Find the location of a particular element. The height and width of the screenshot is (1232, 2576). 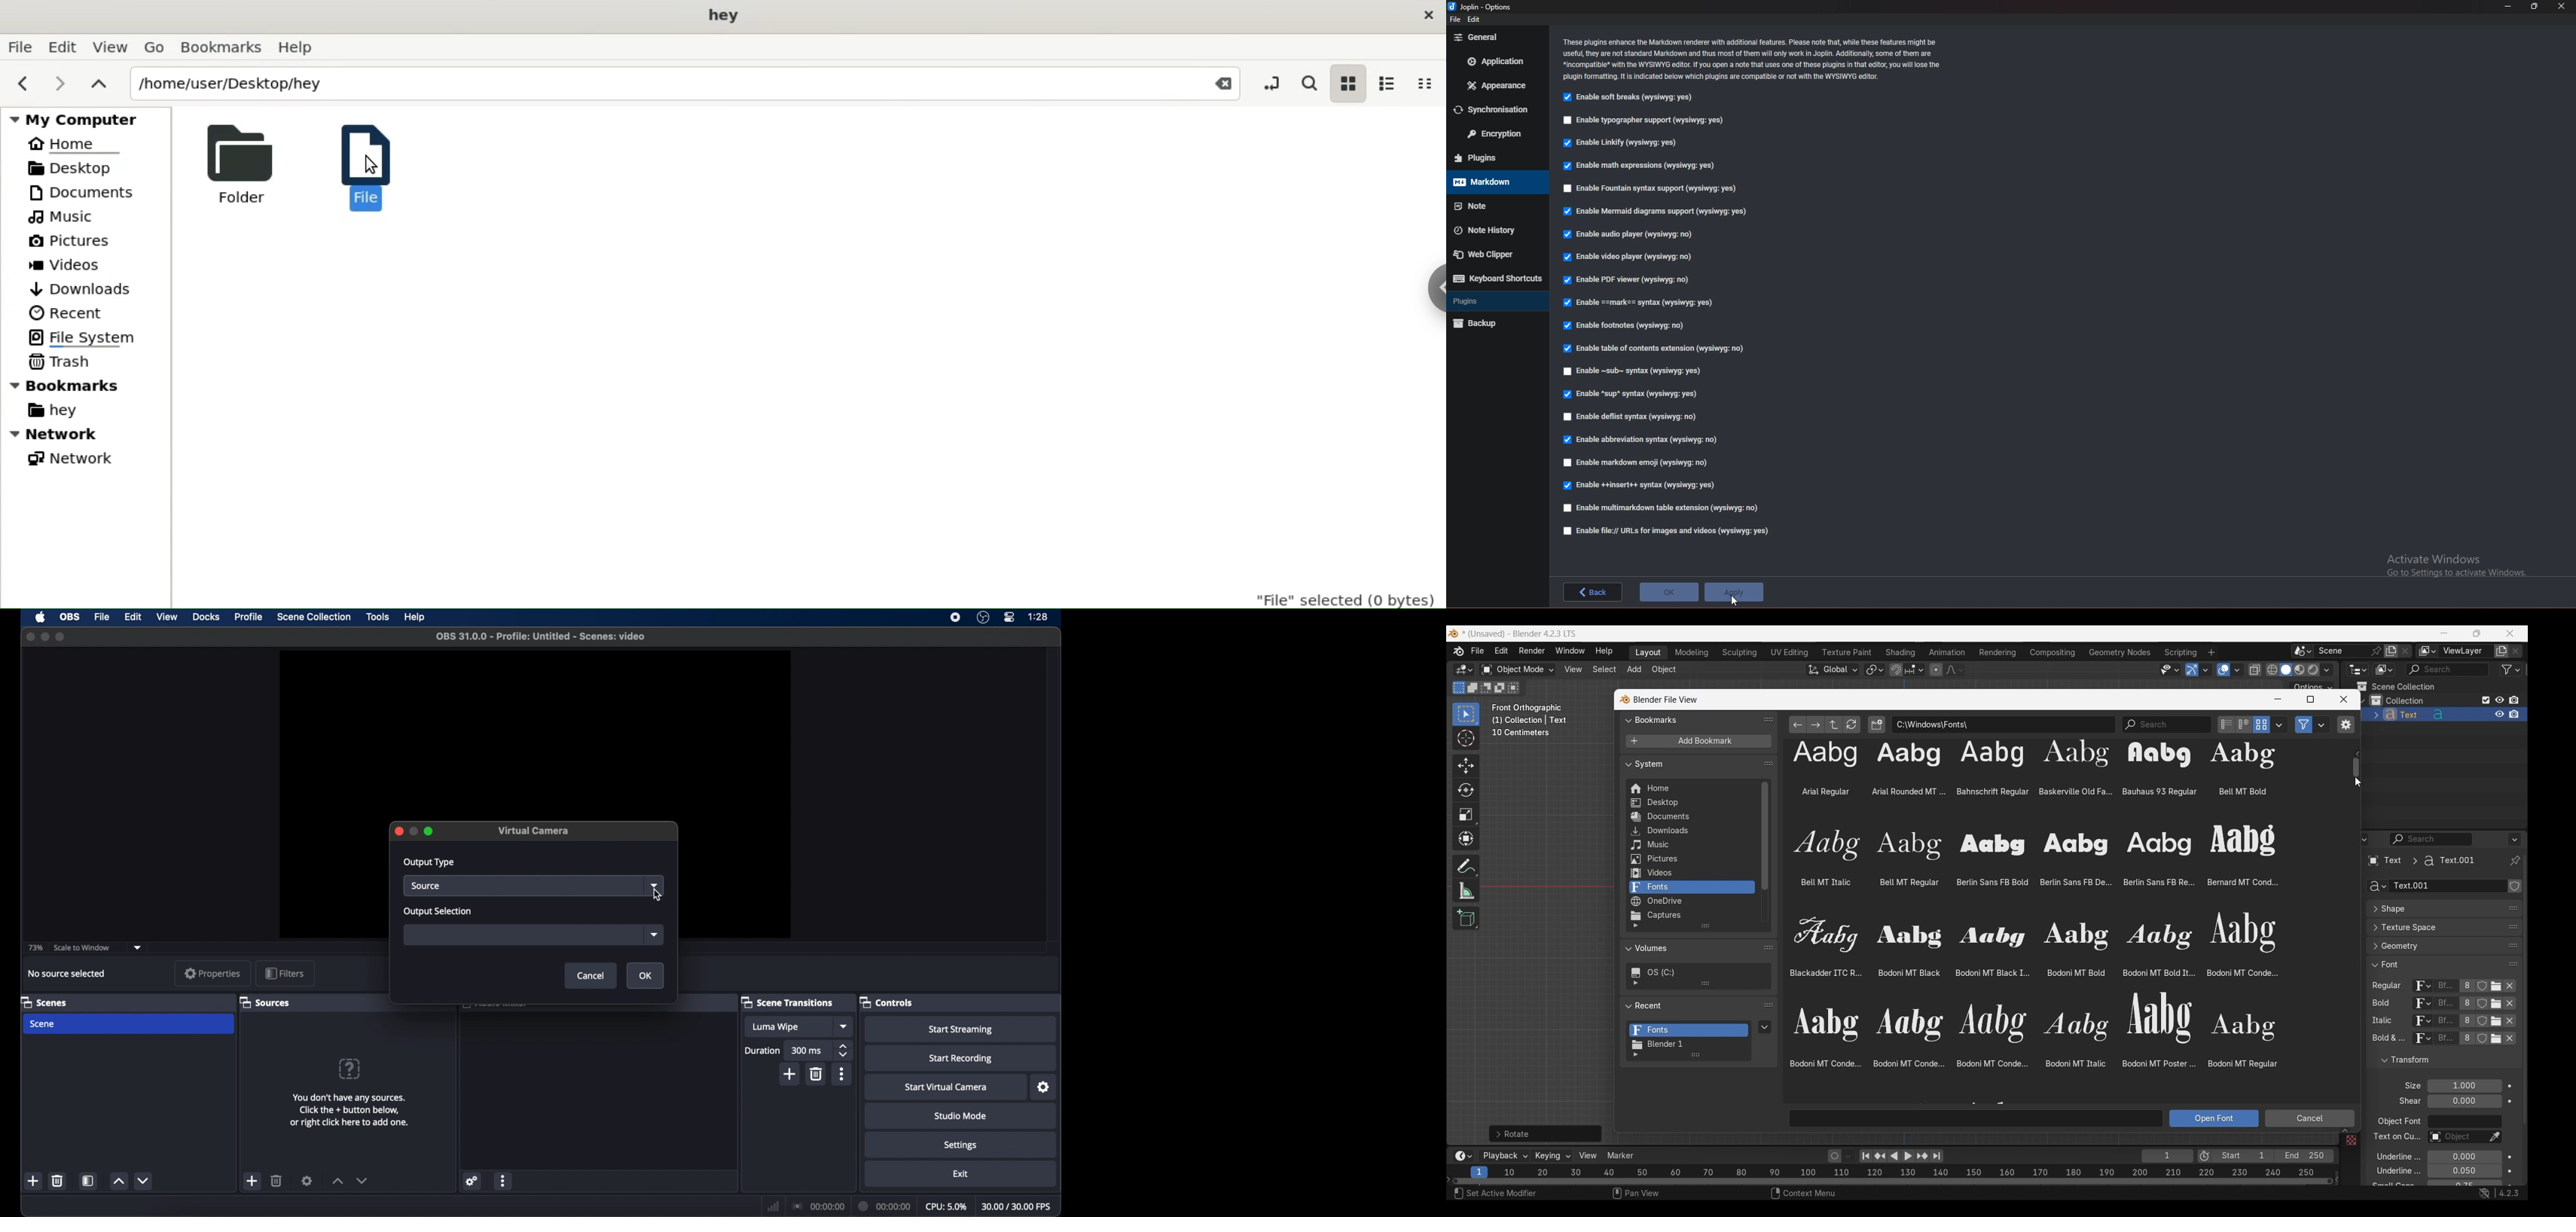

Activate Windows is located at coordinates (2454, 567).